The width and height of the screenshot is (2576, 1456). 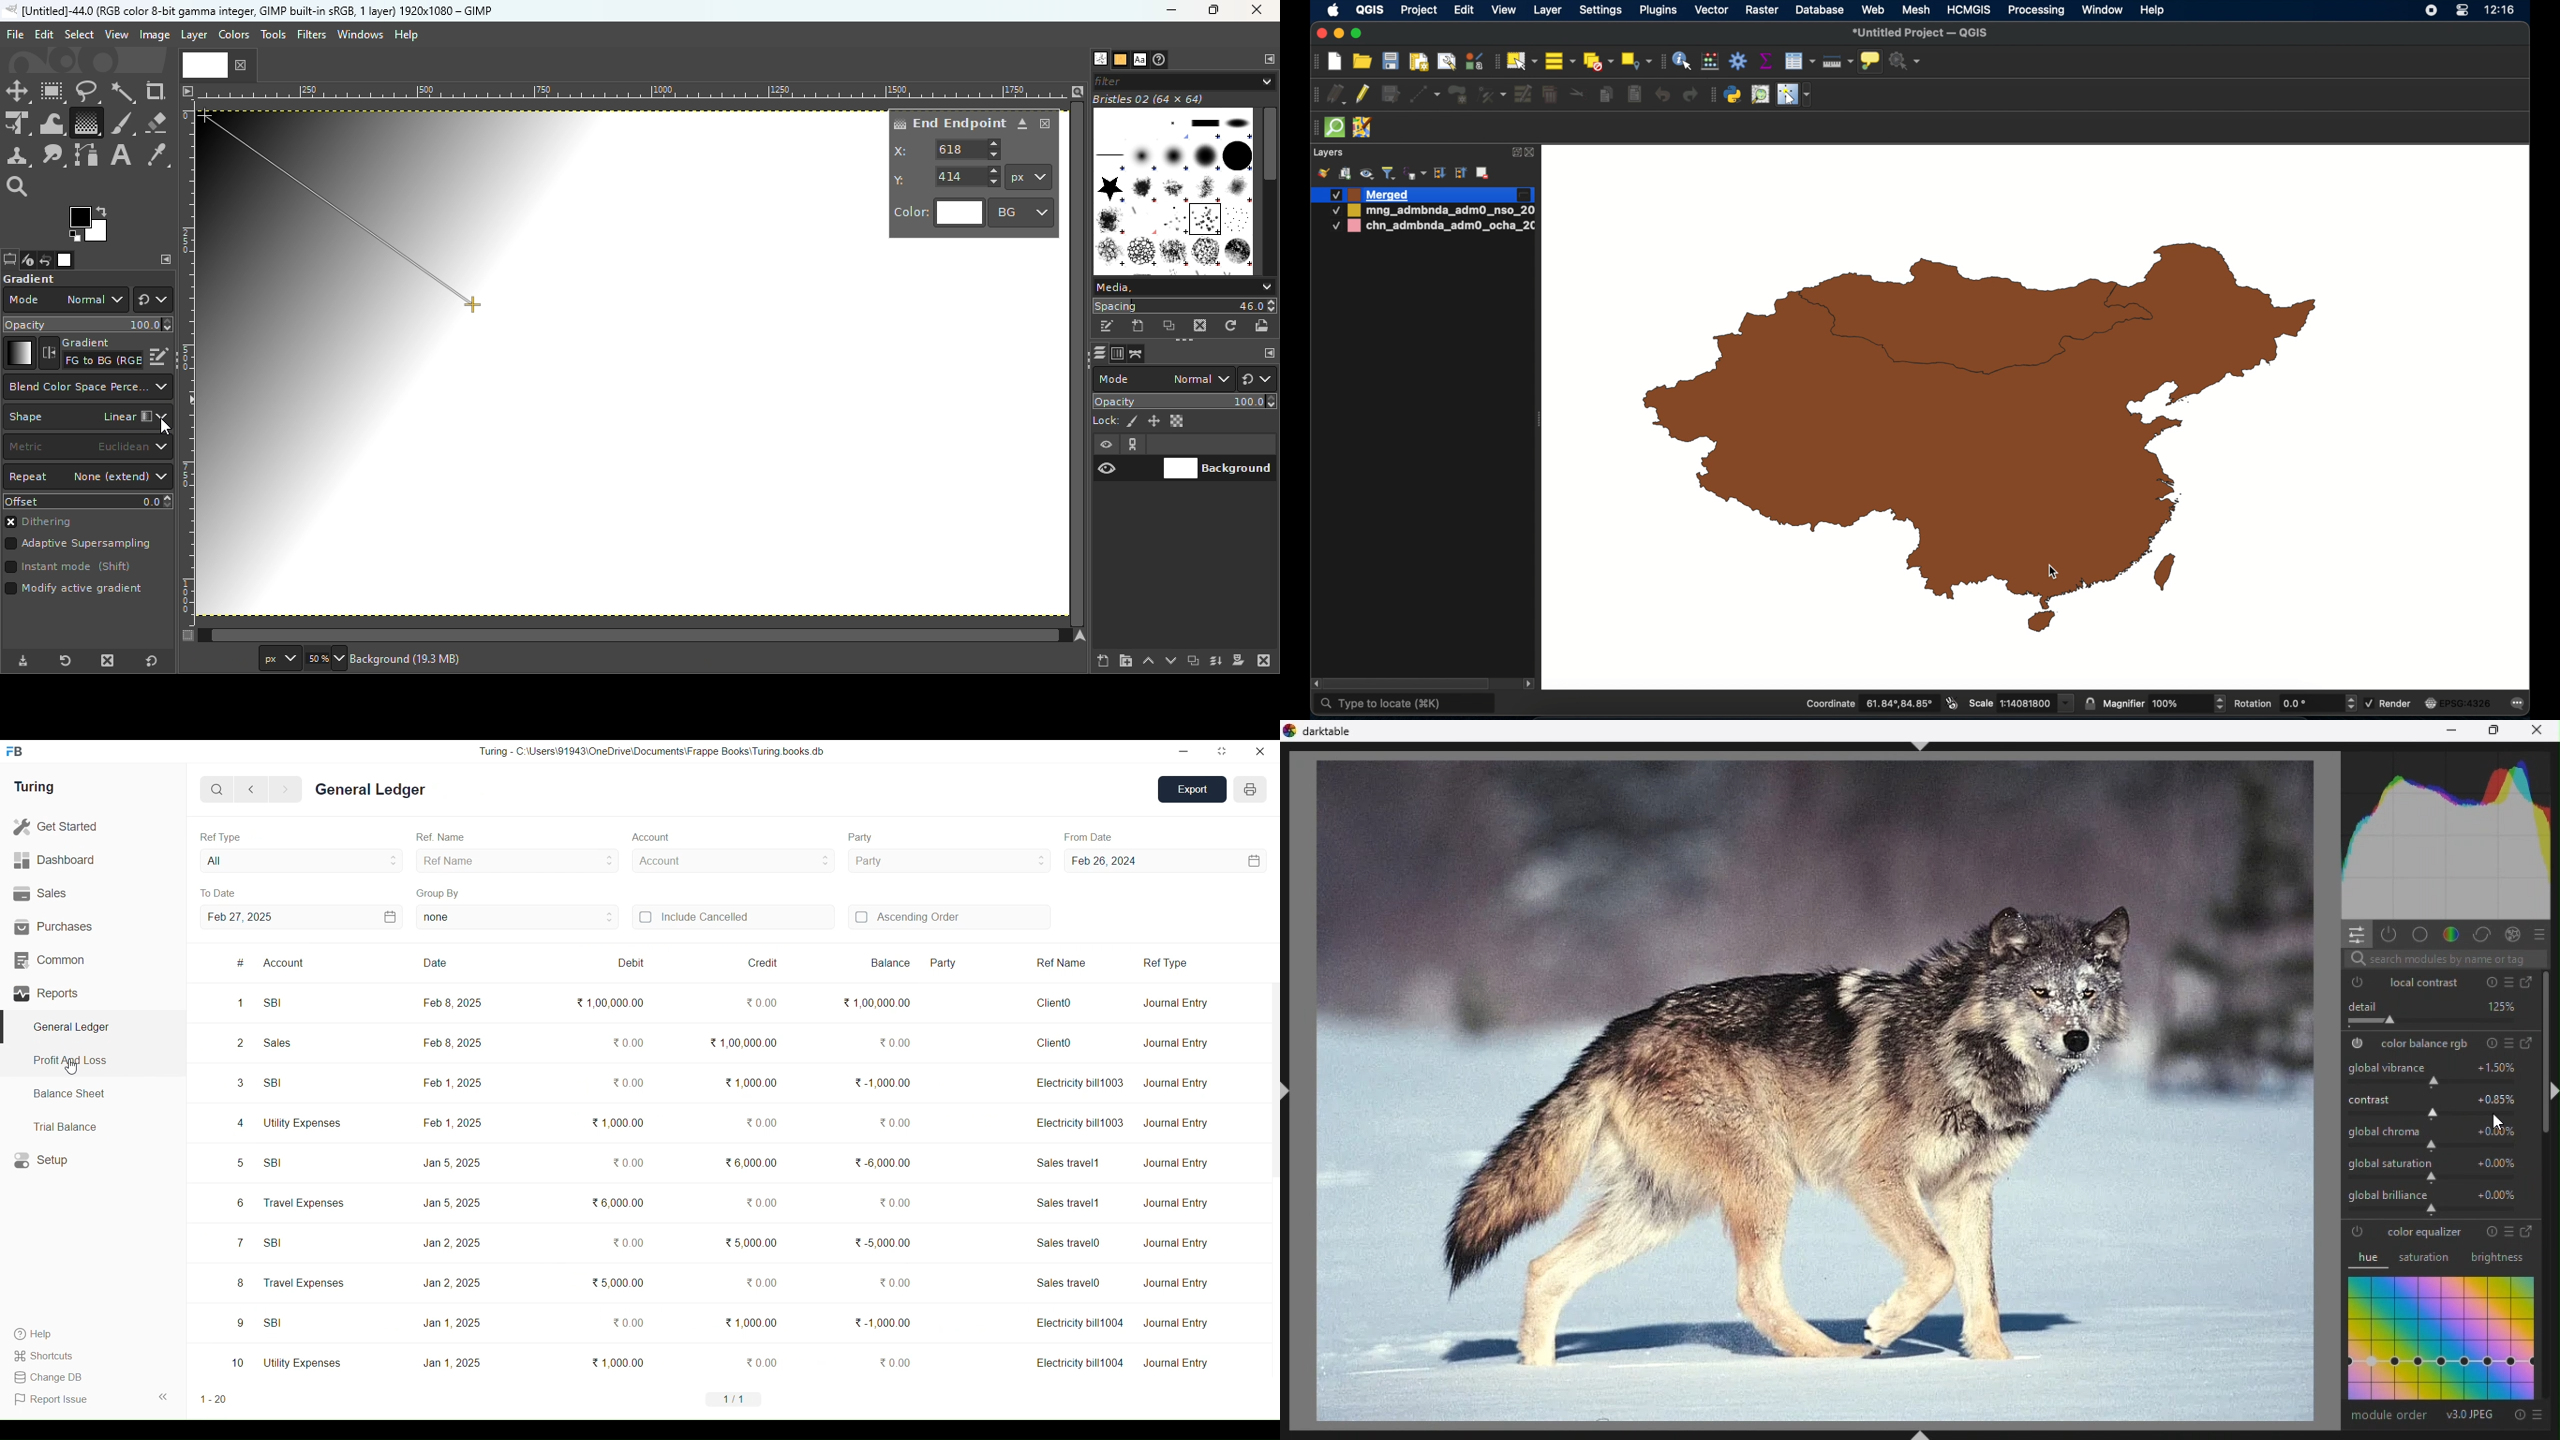 What do you see at coordinates (1175, 1003) in the screenshot?
I see `Journal Entry` at bounding box center [1175, 1003].